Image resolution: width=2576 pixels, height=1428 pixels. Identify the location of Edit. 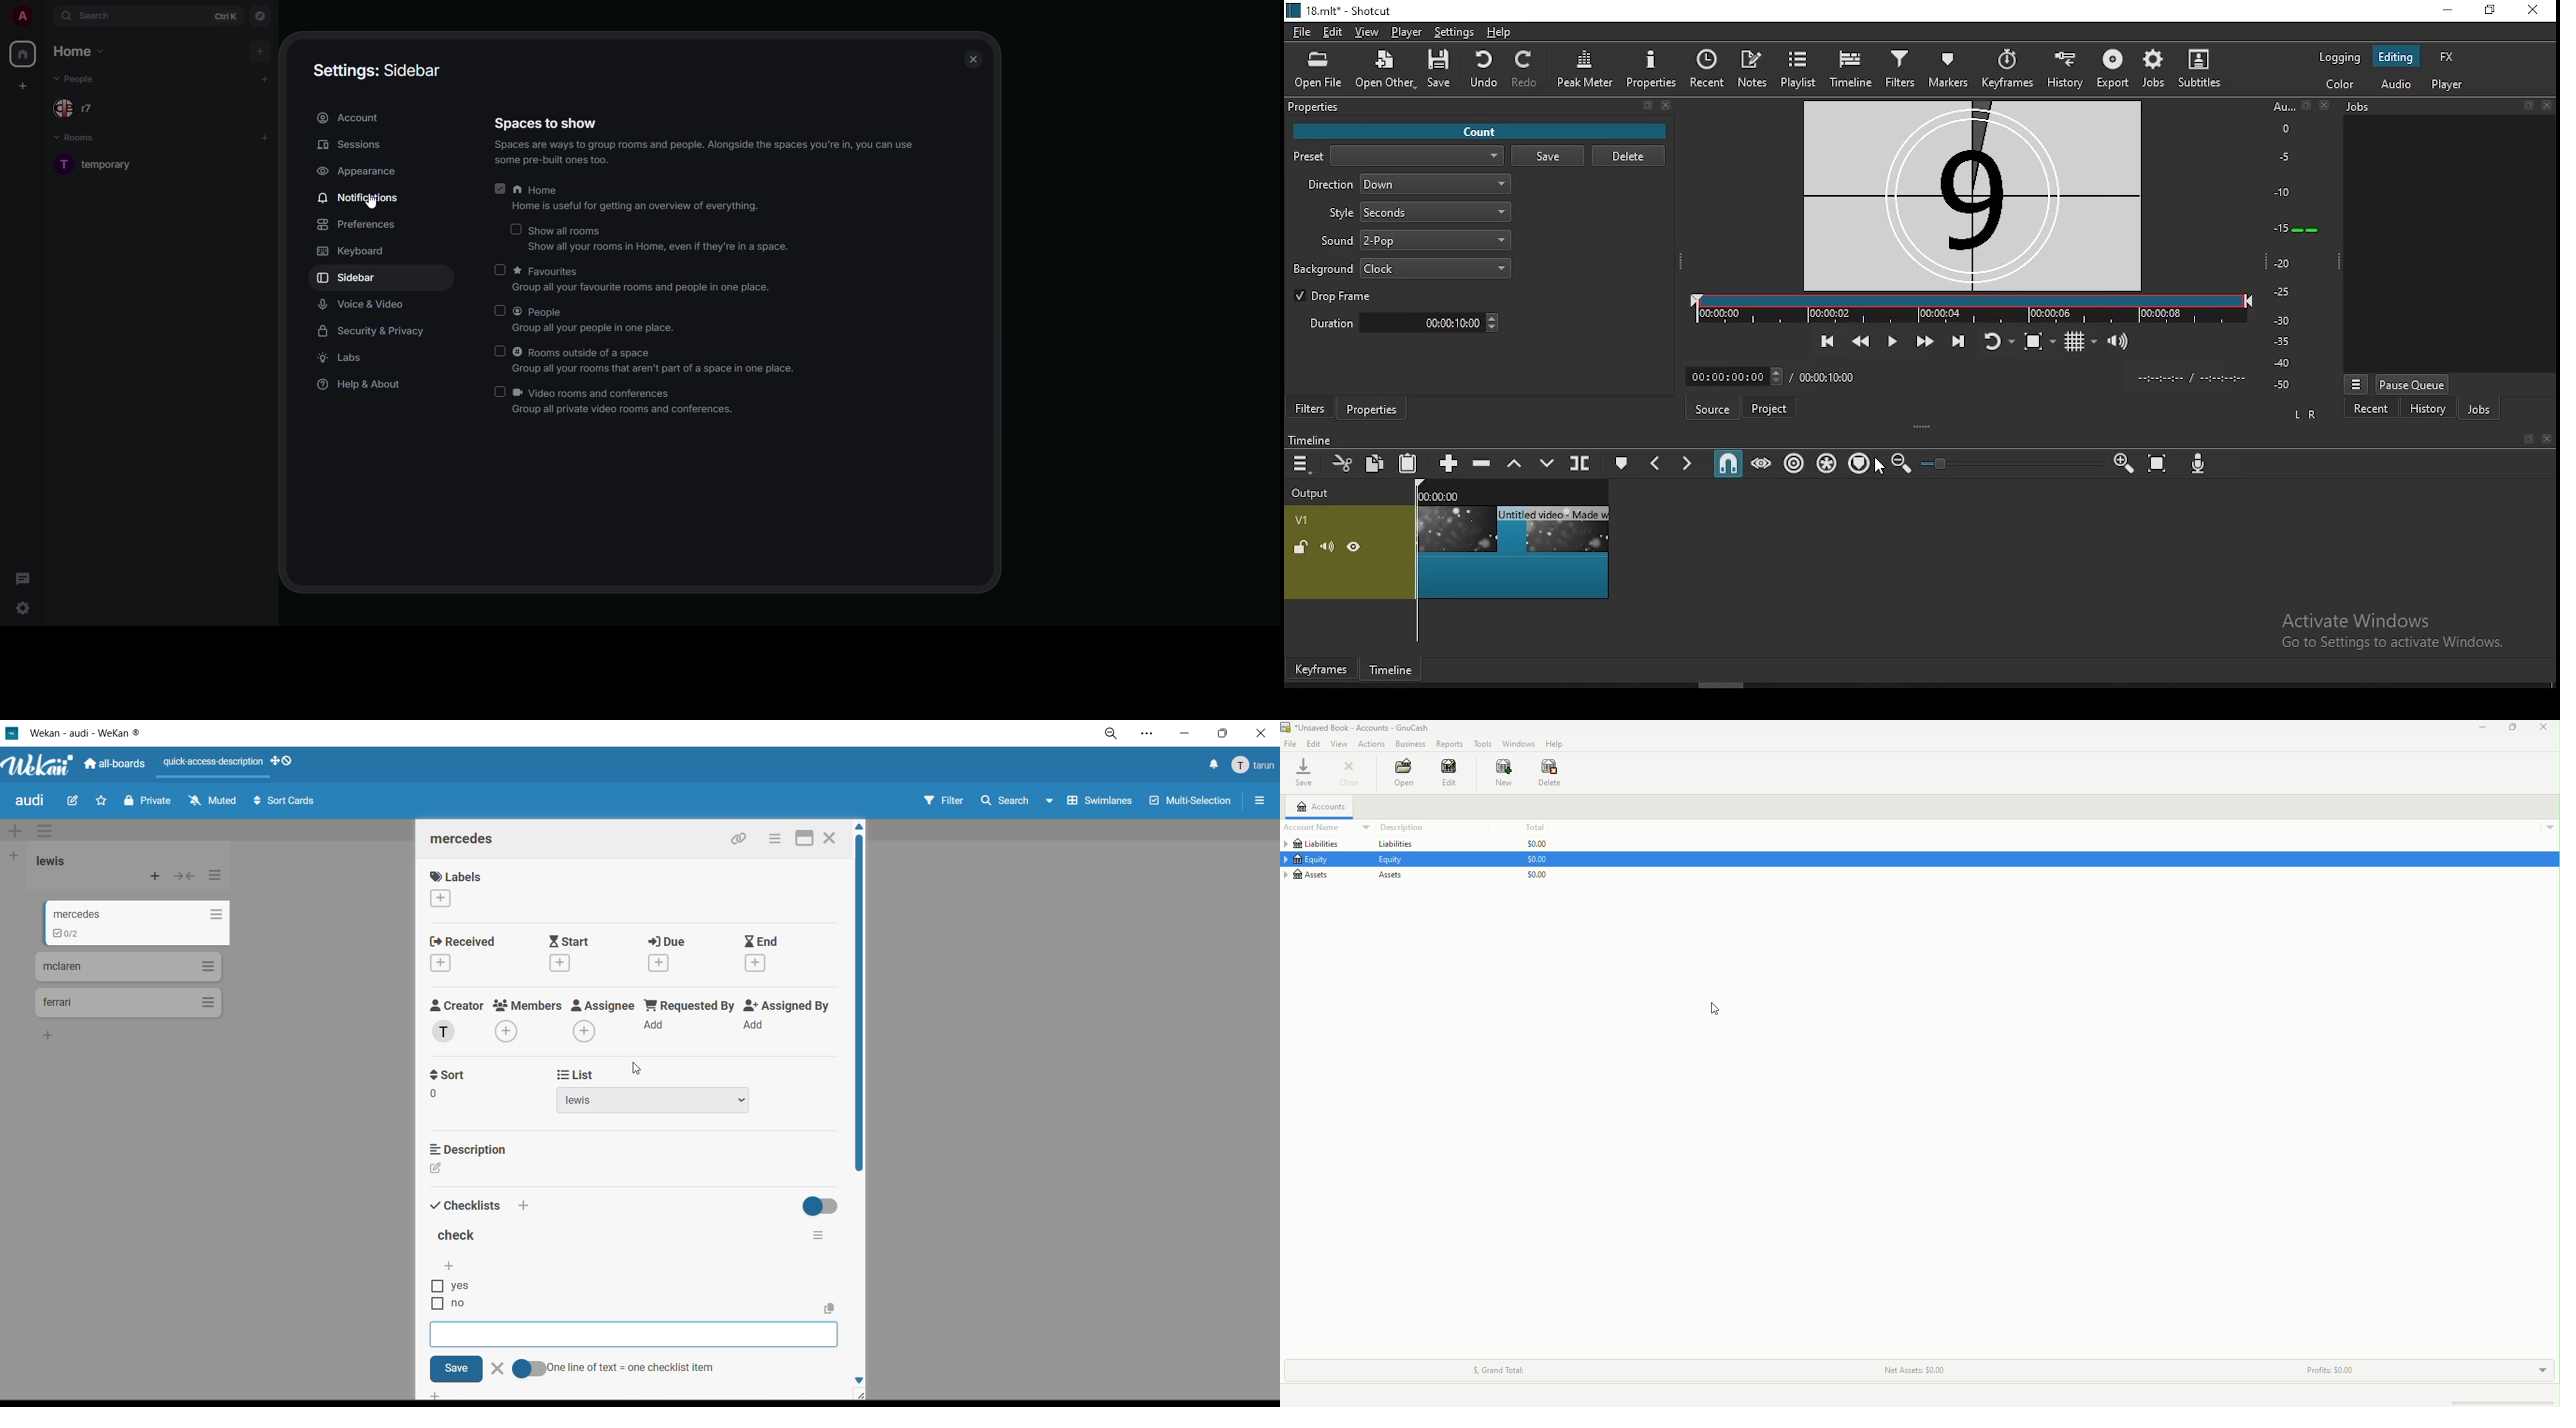
(1452, 774).